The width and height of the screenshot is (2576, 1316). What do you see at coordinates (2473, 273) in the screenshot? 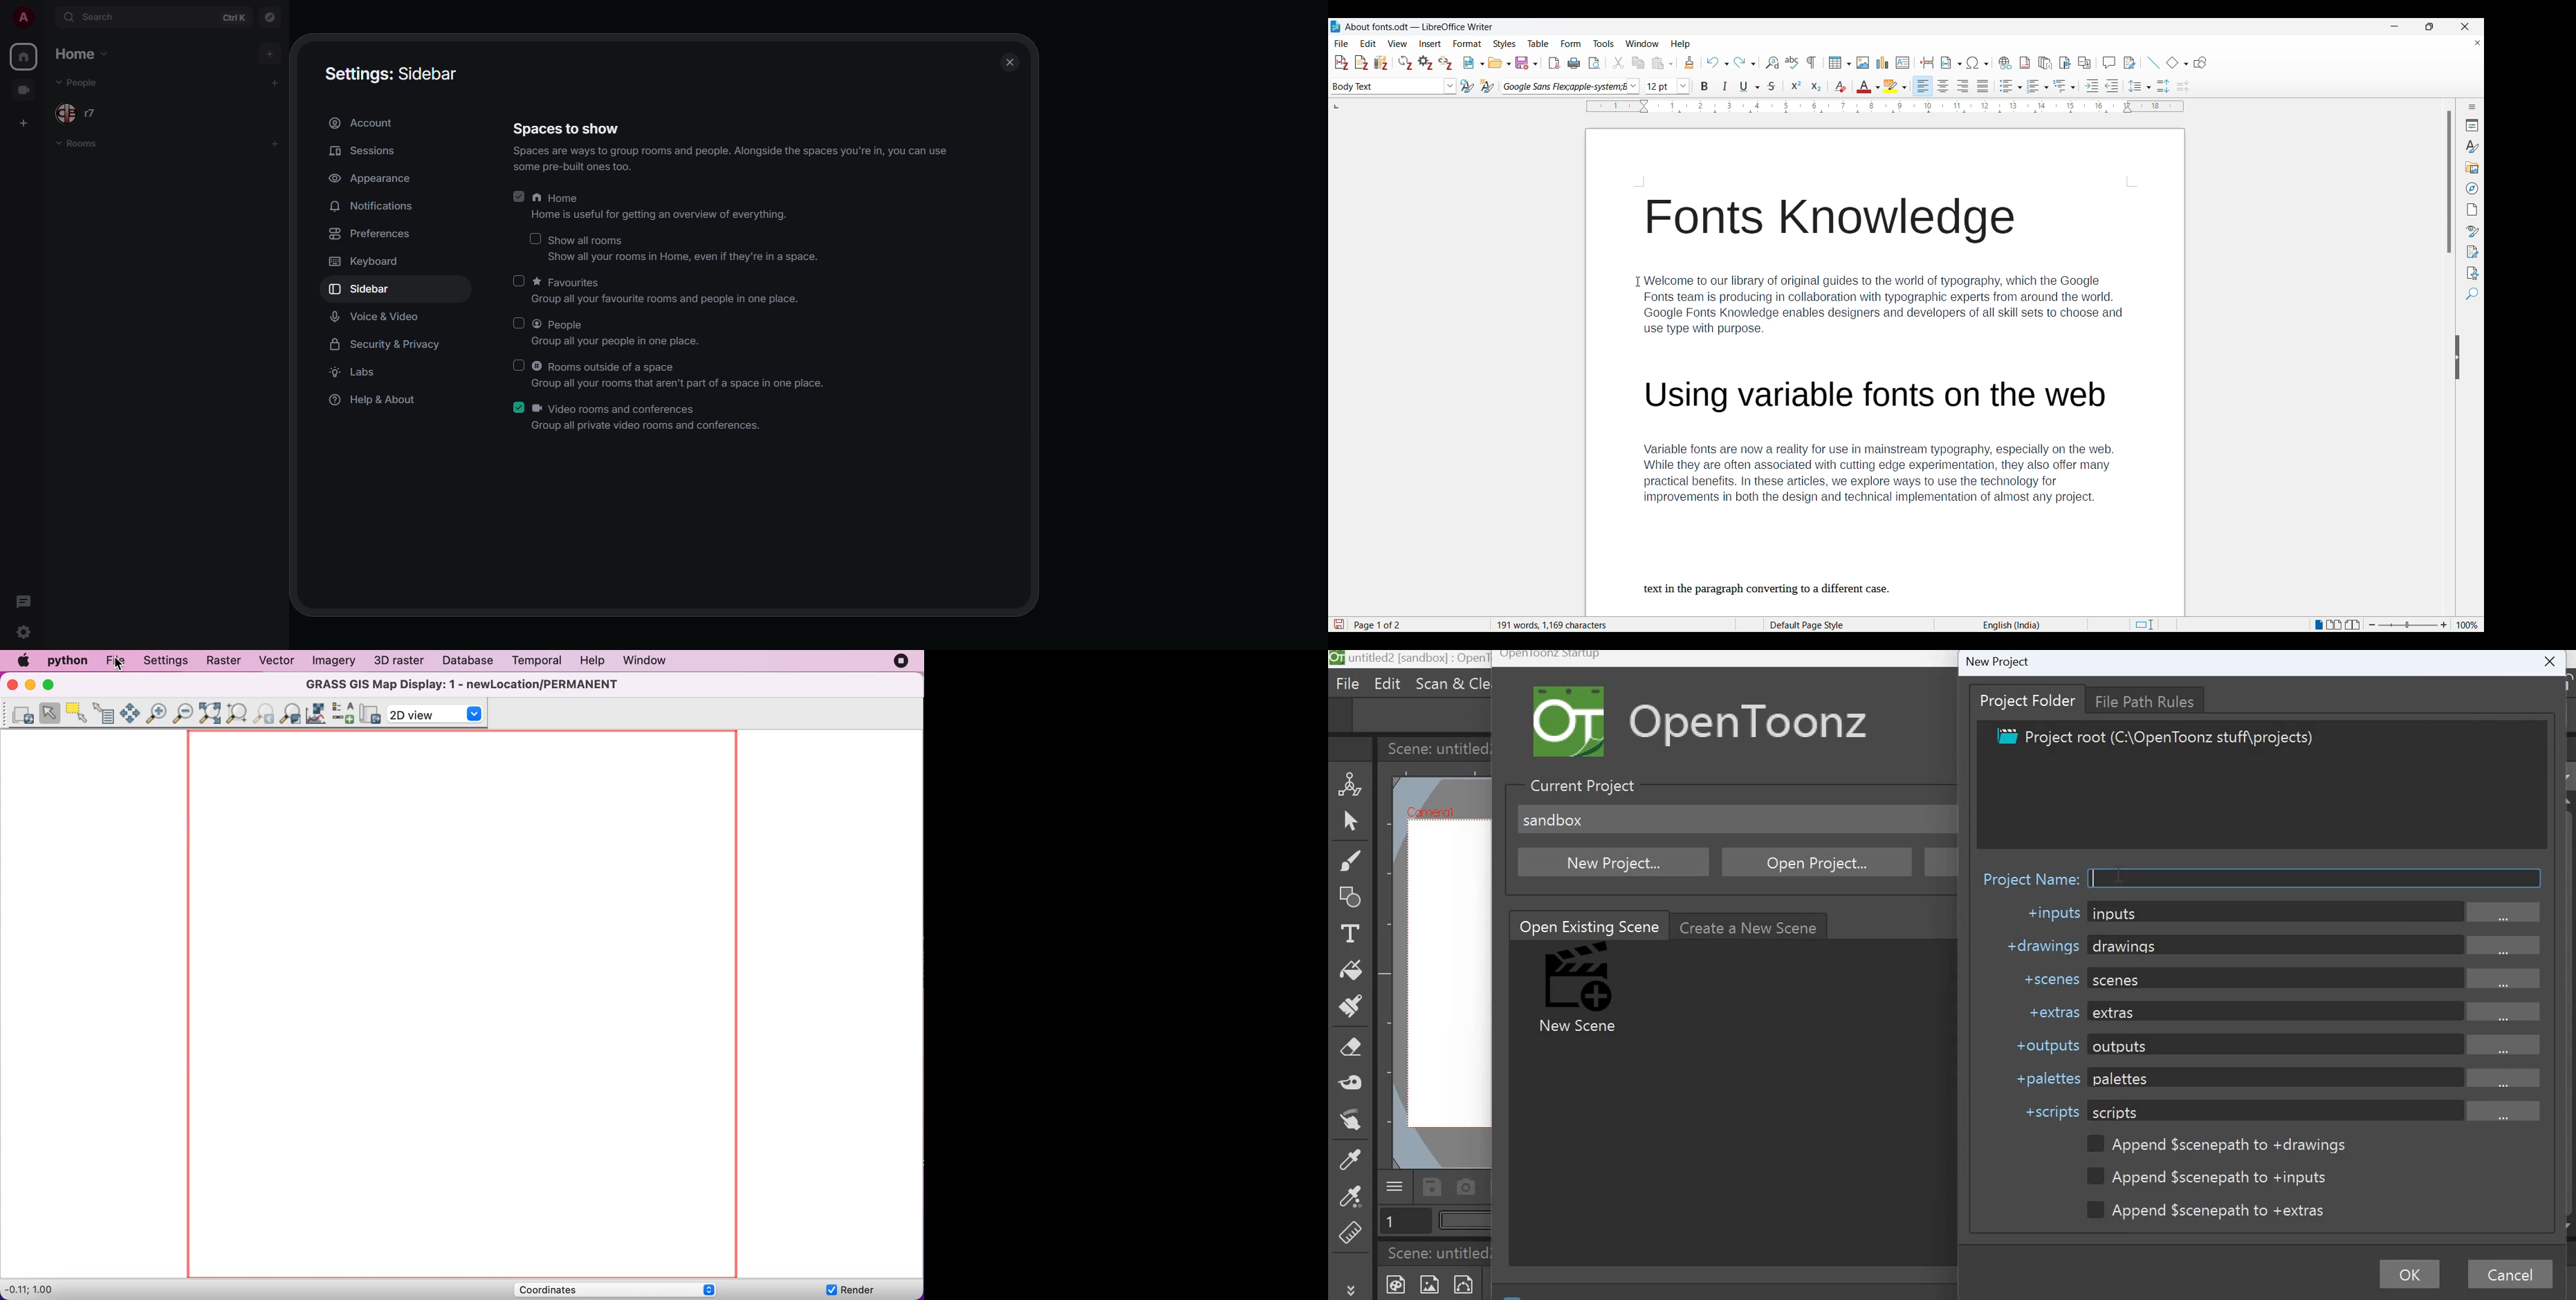
I see `Accessibility check` at bounding box center [2473, 273].